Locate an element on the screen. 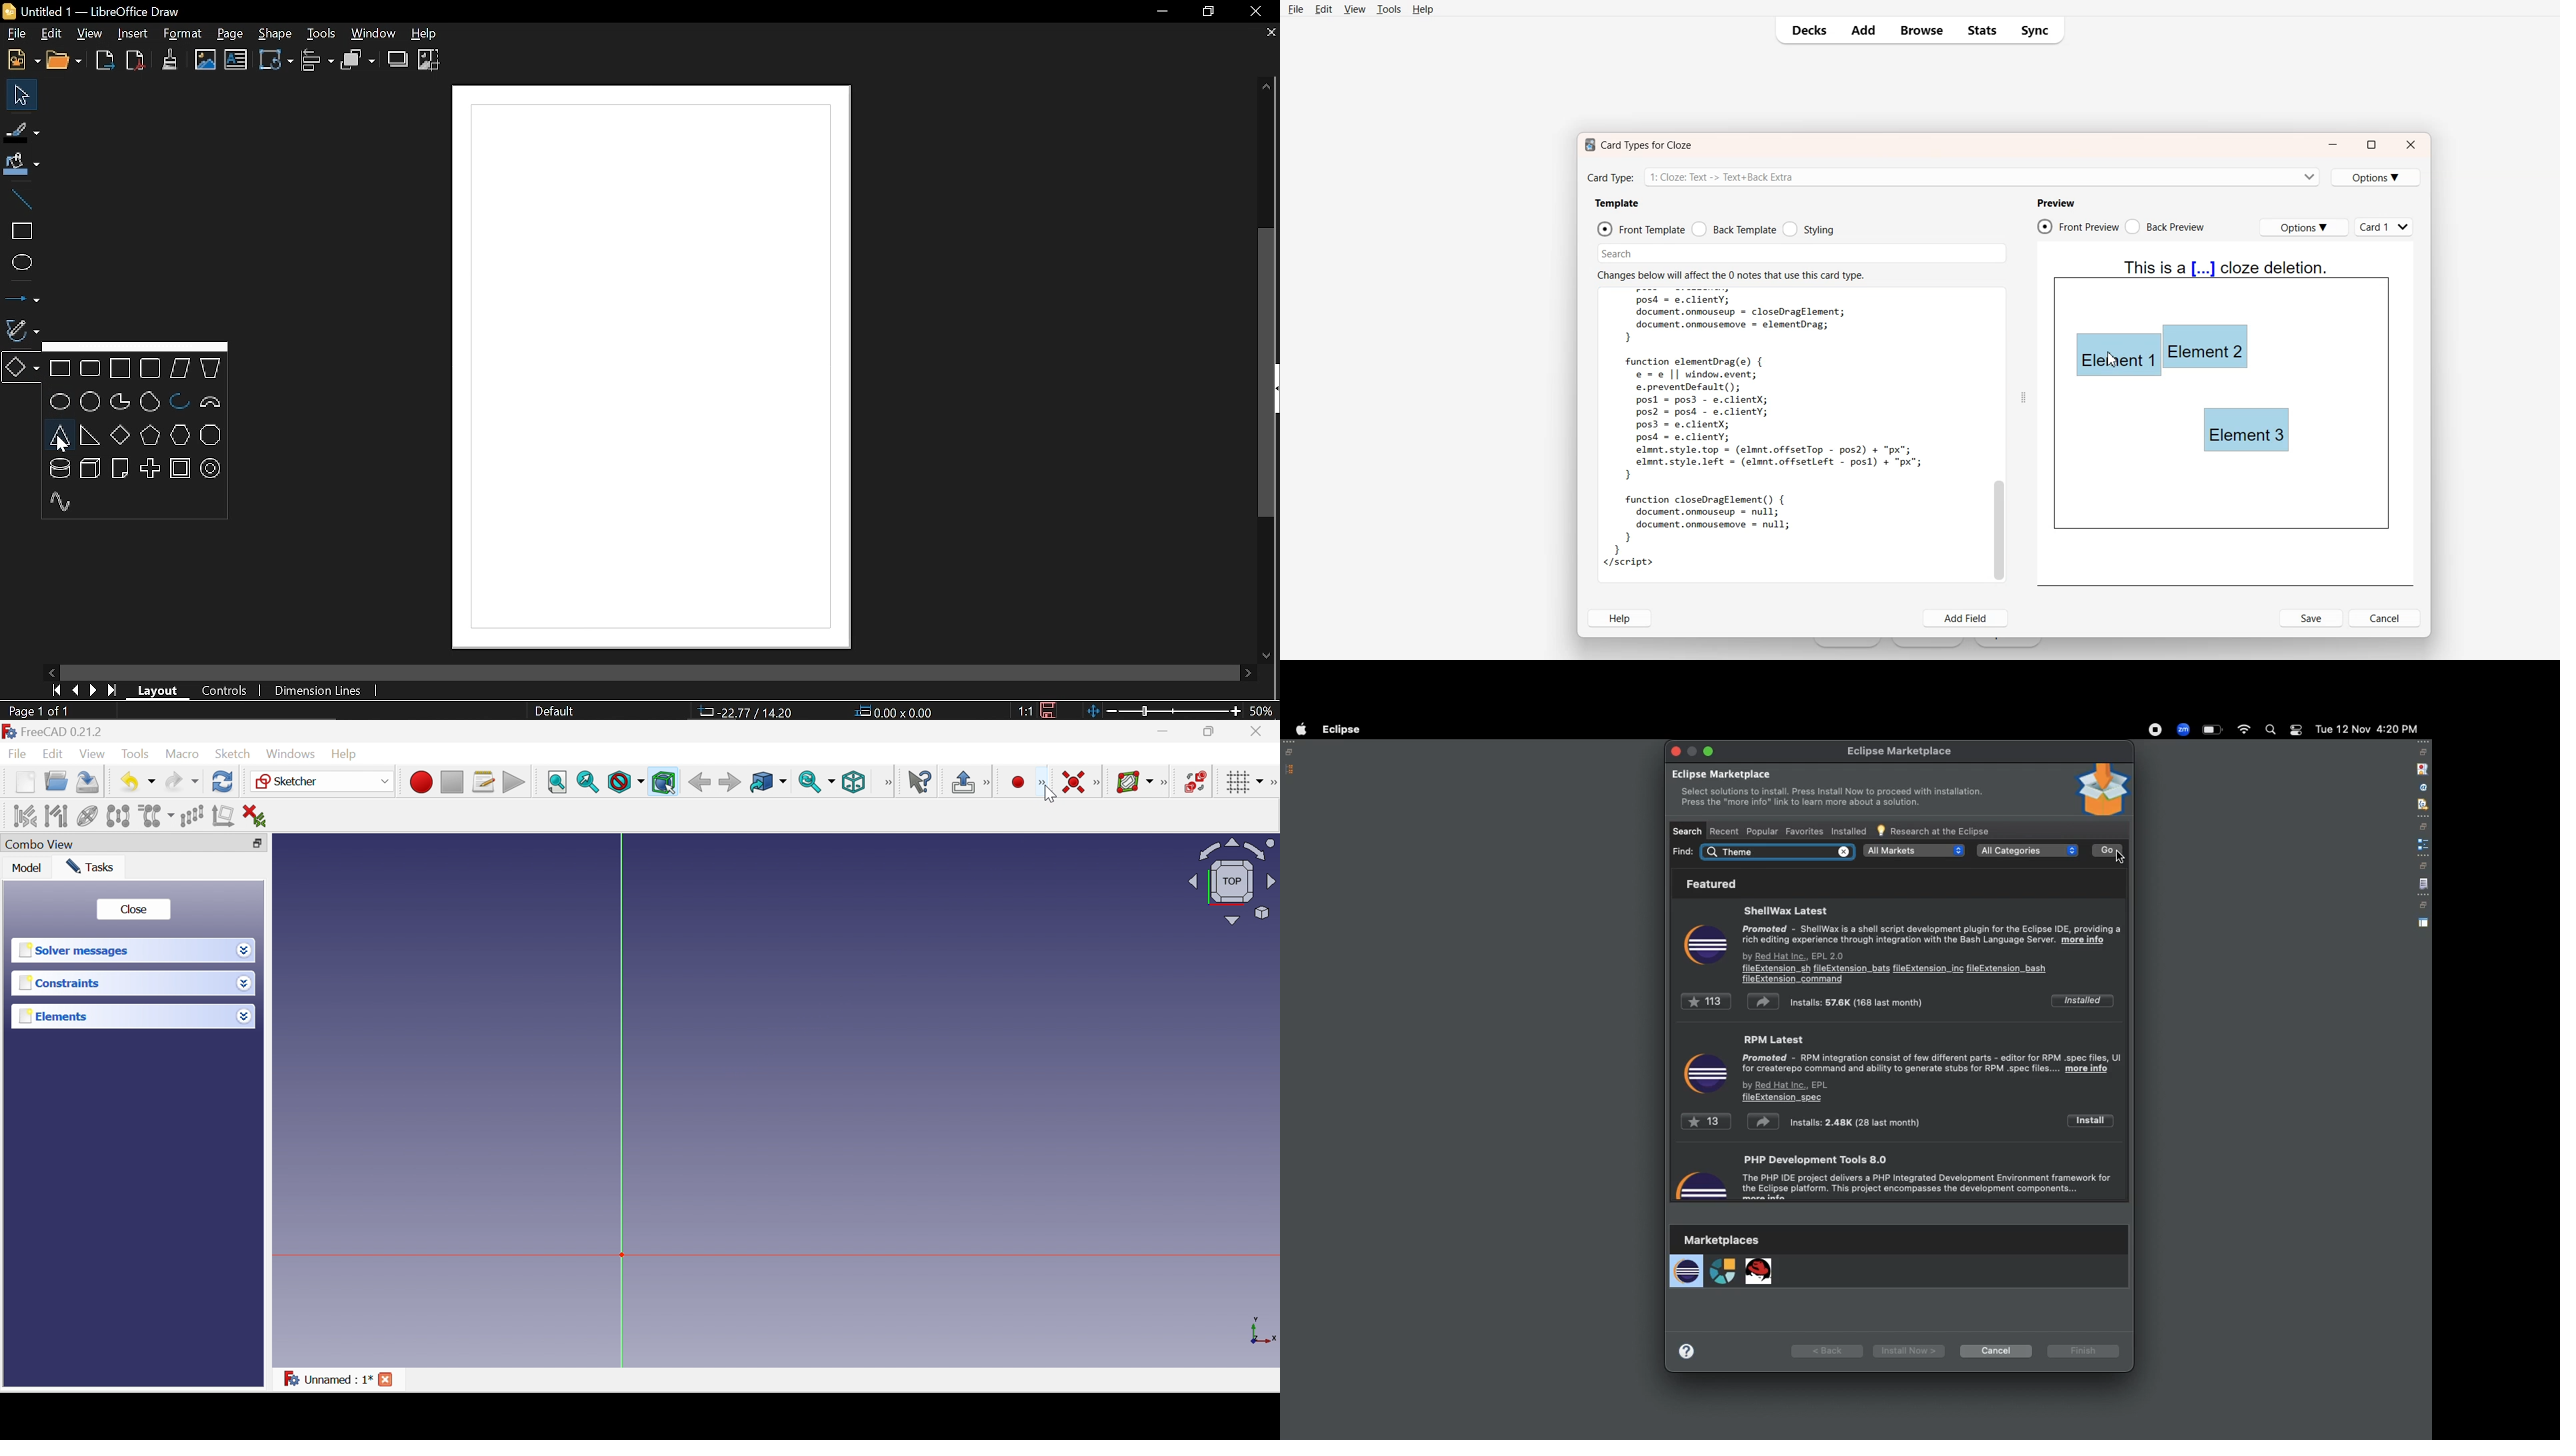 The height and width of the screenshot is (1456, 2576). Constraints is located at coordinates (121, 983).